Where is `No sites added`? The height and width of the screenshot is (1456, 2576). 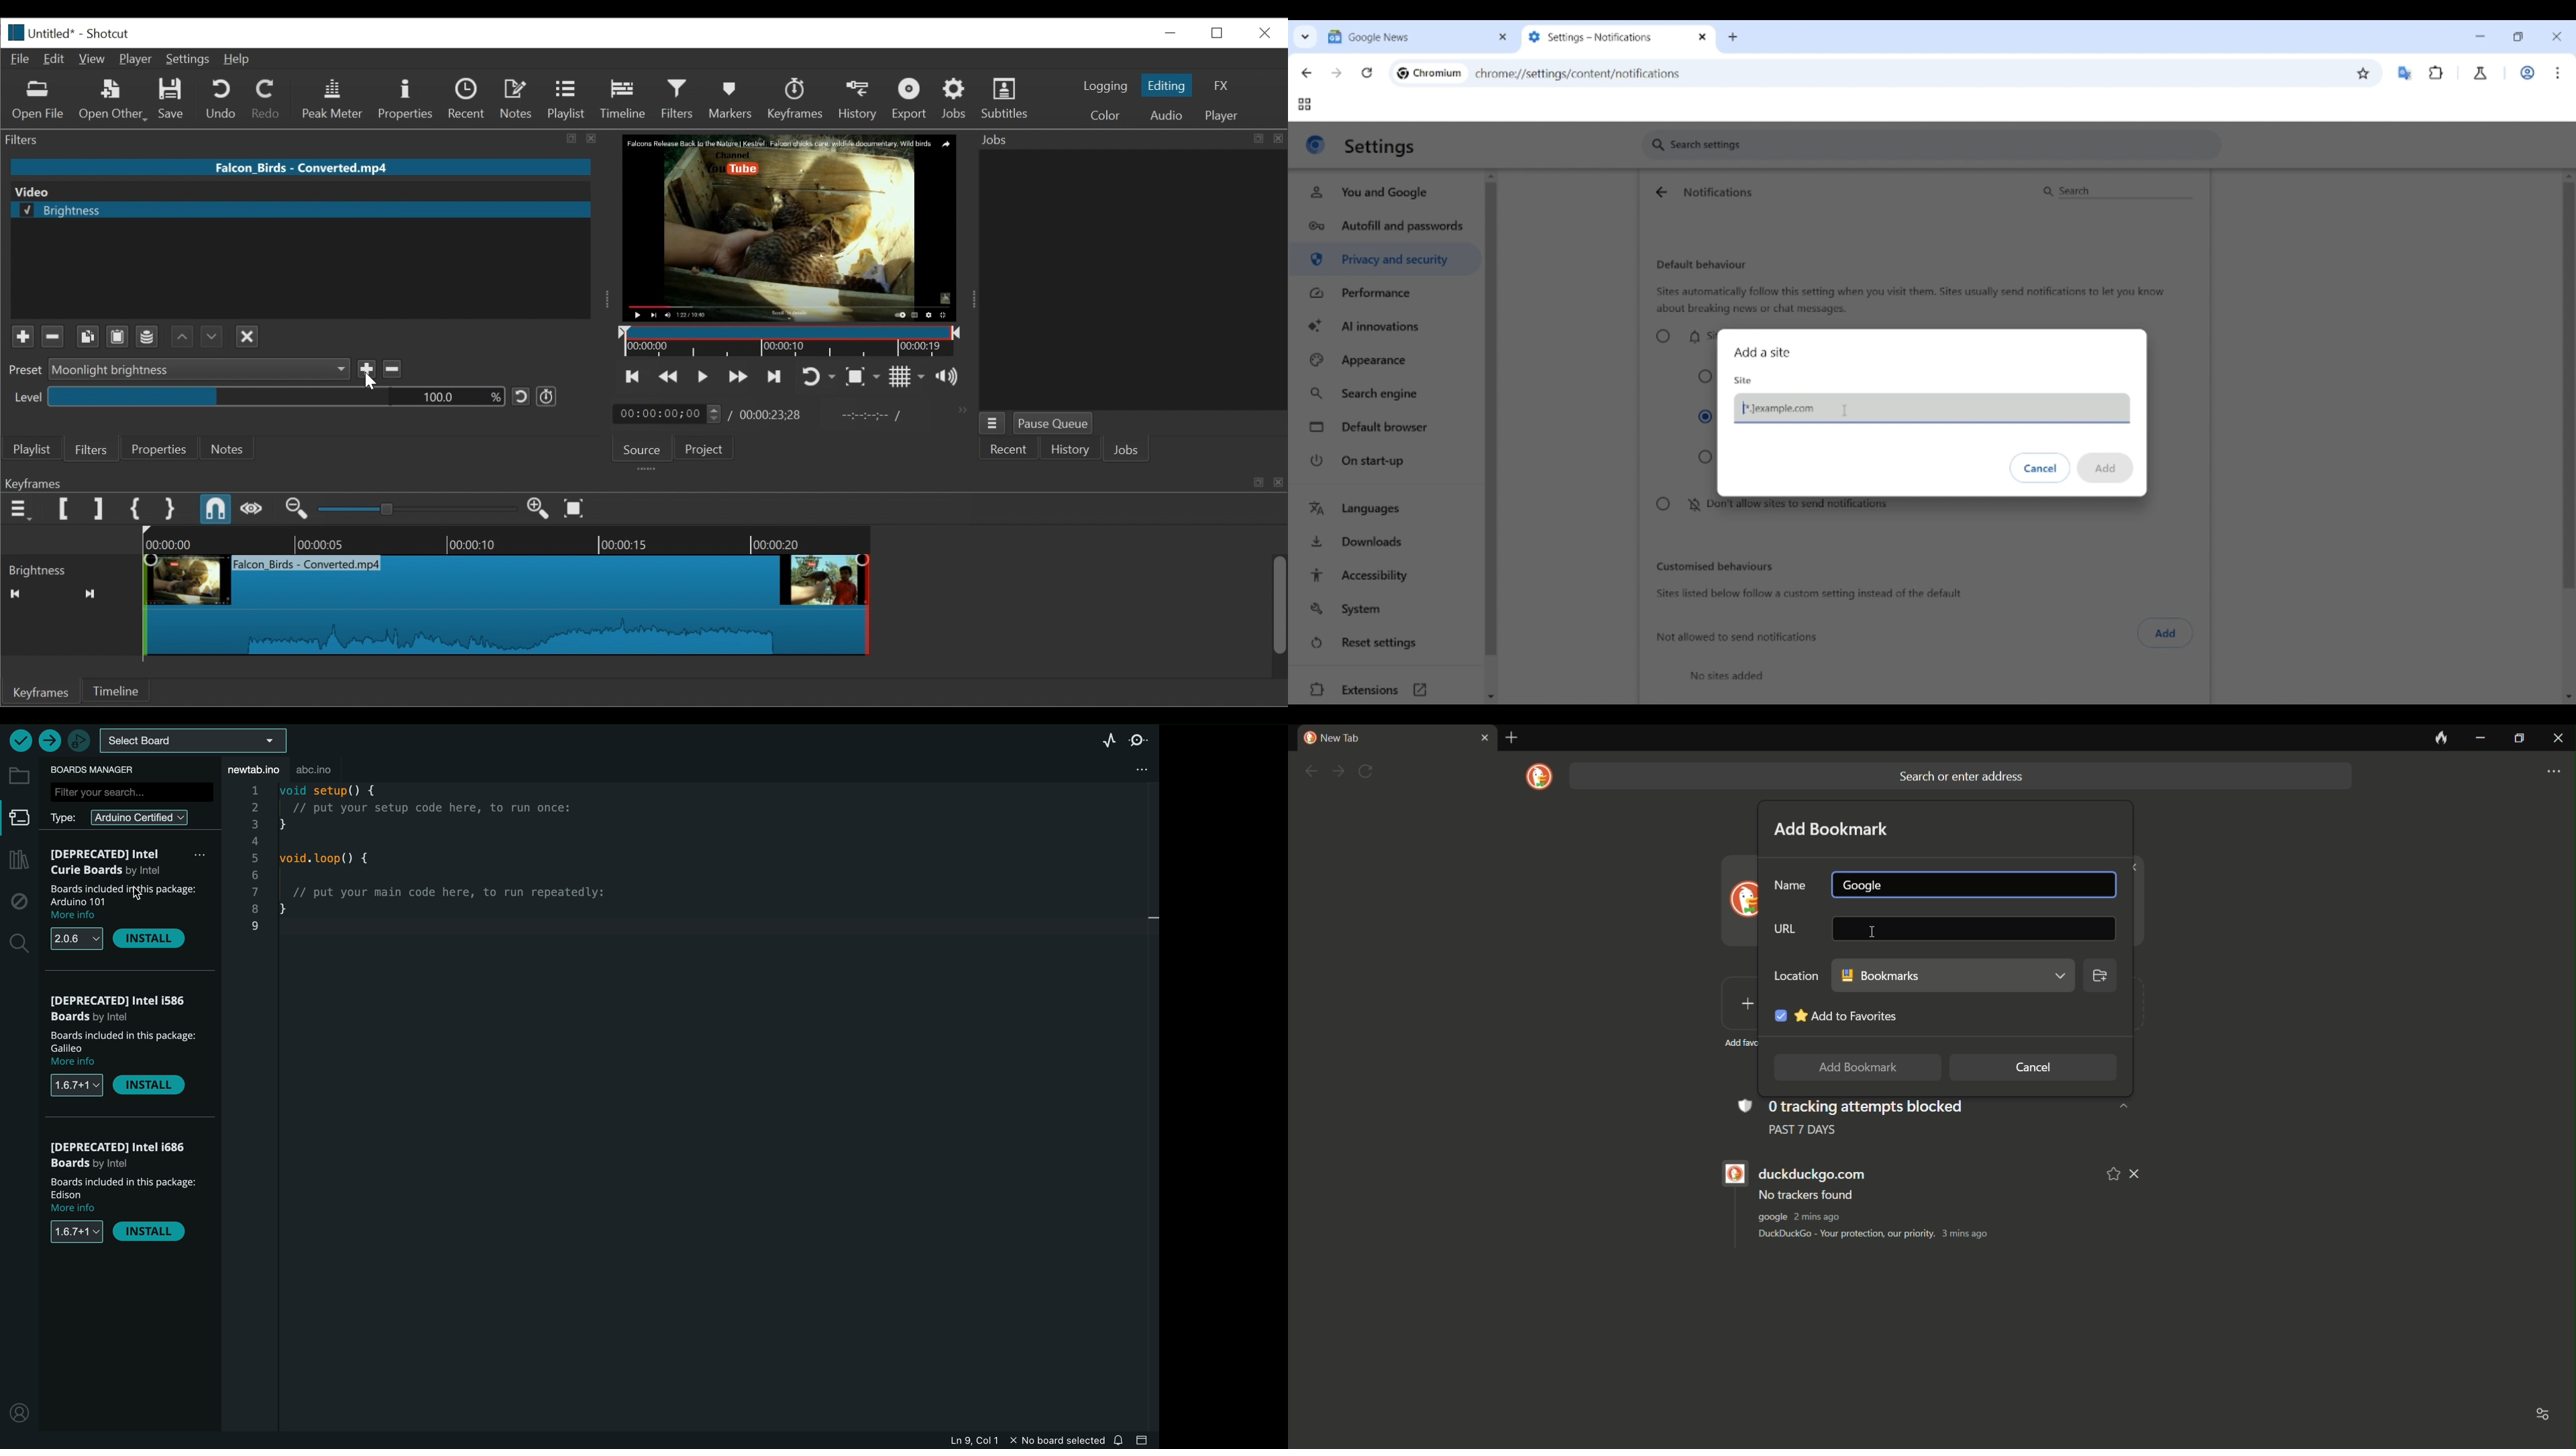 No sites added is located at coordinates (1727, 676).